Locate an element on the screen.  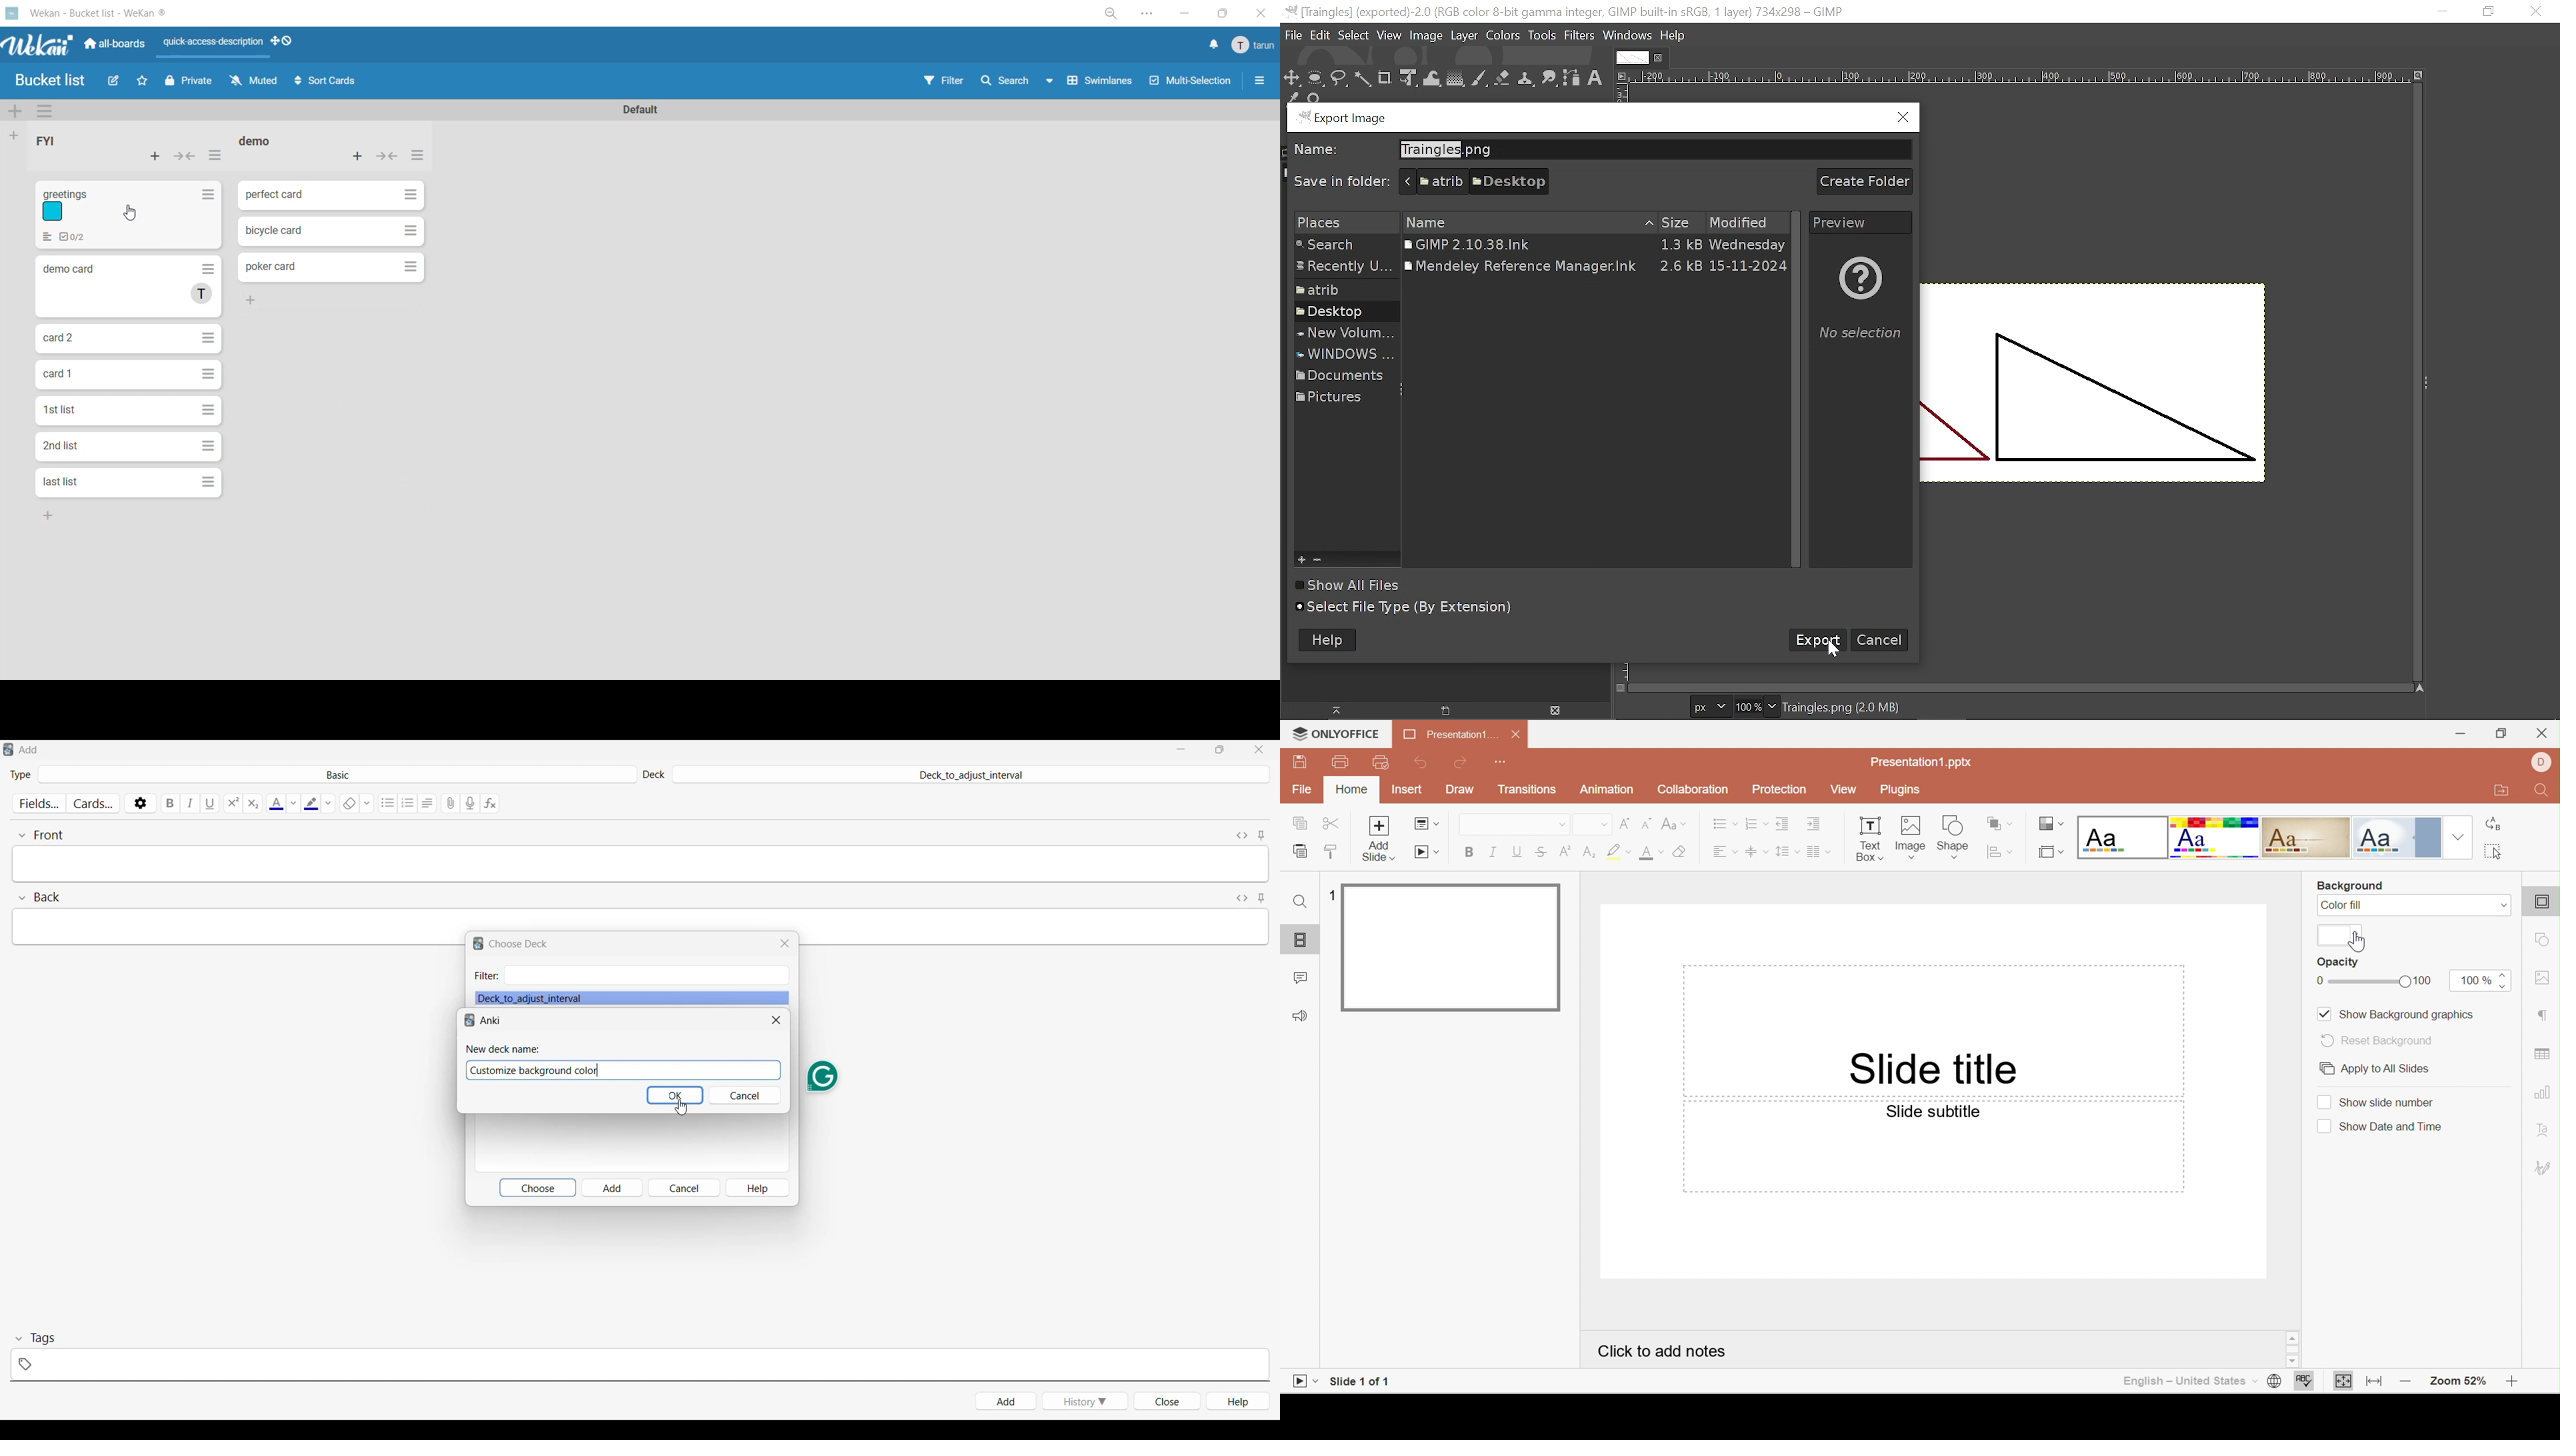
Export is located at coordinates (1812, 642).